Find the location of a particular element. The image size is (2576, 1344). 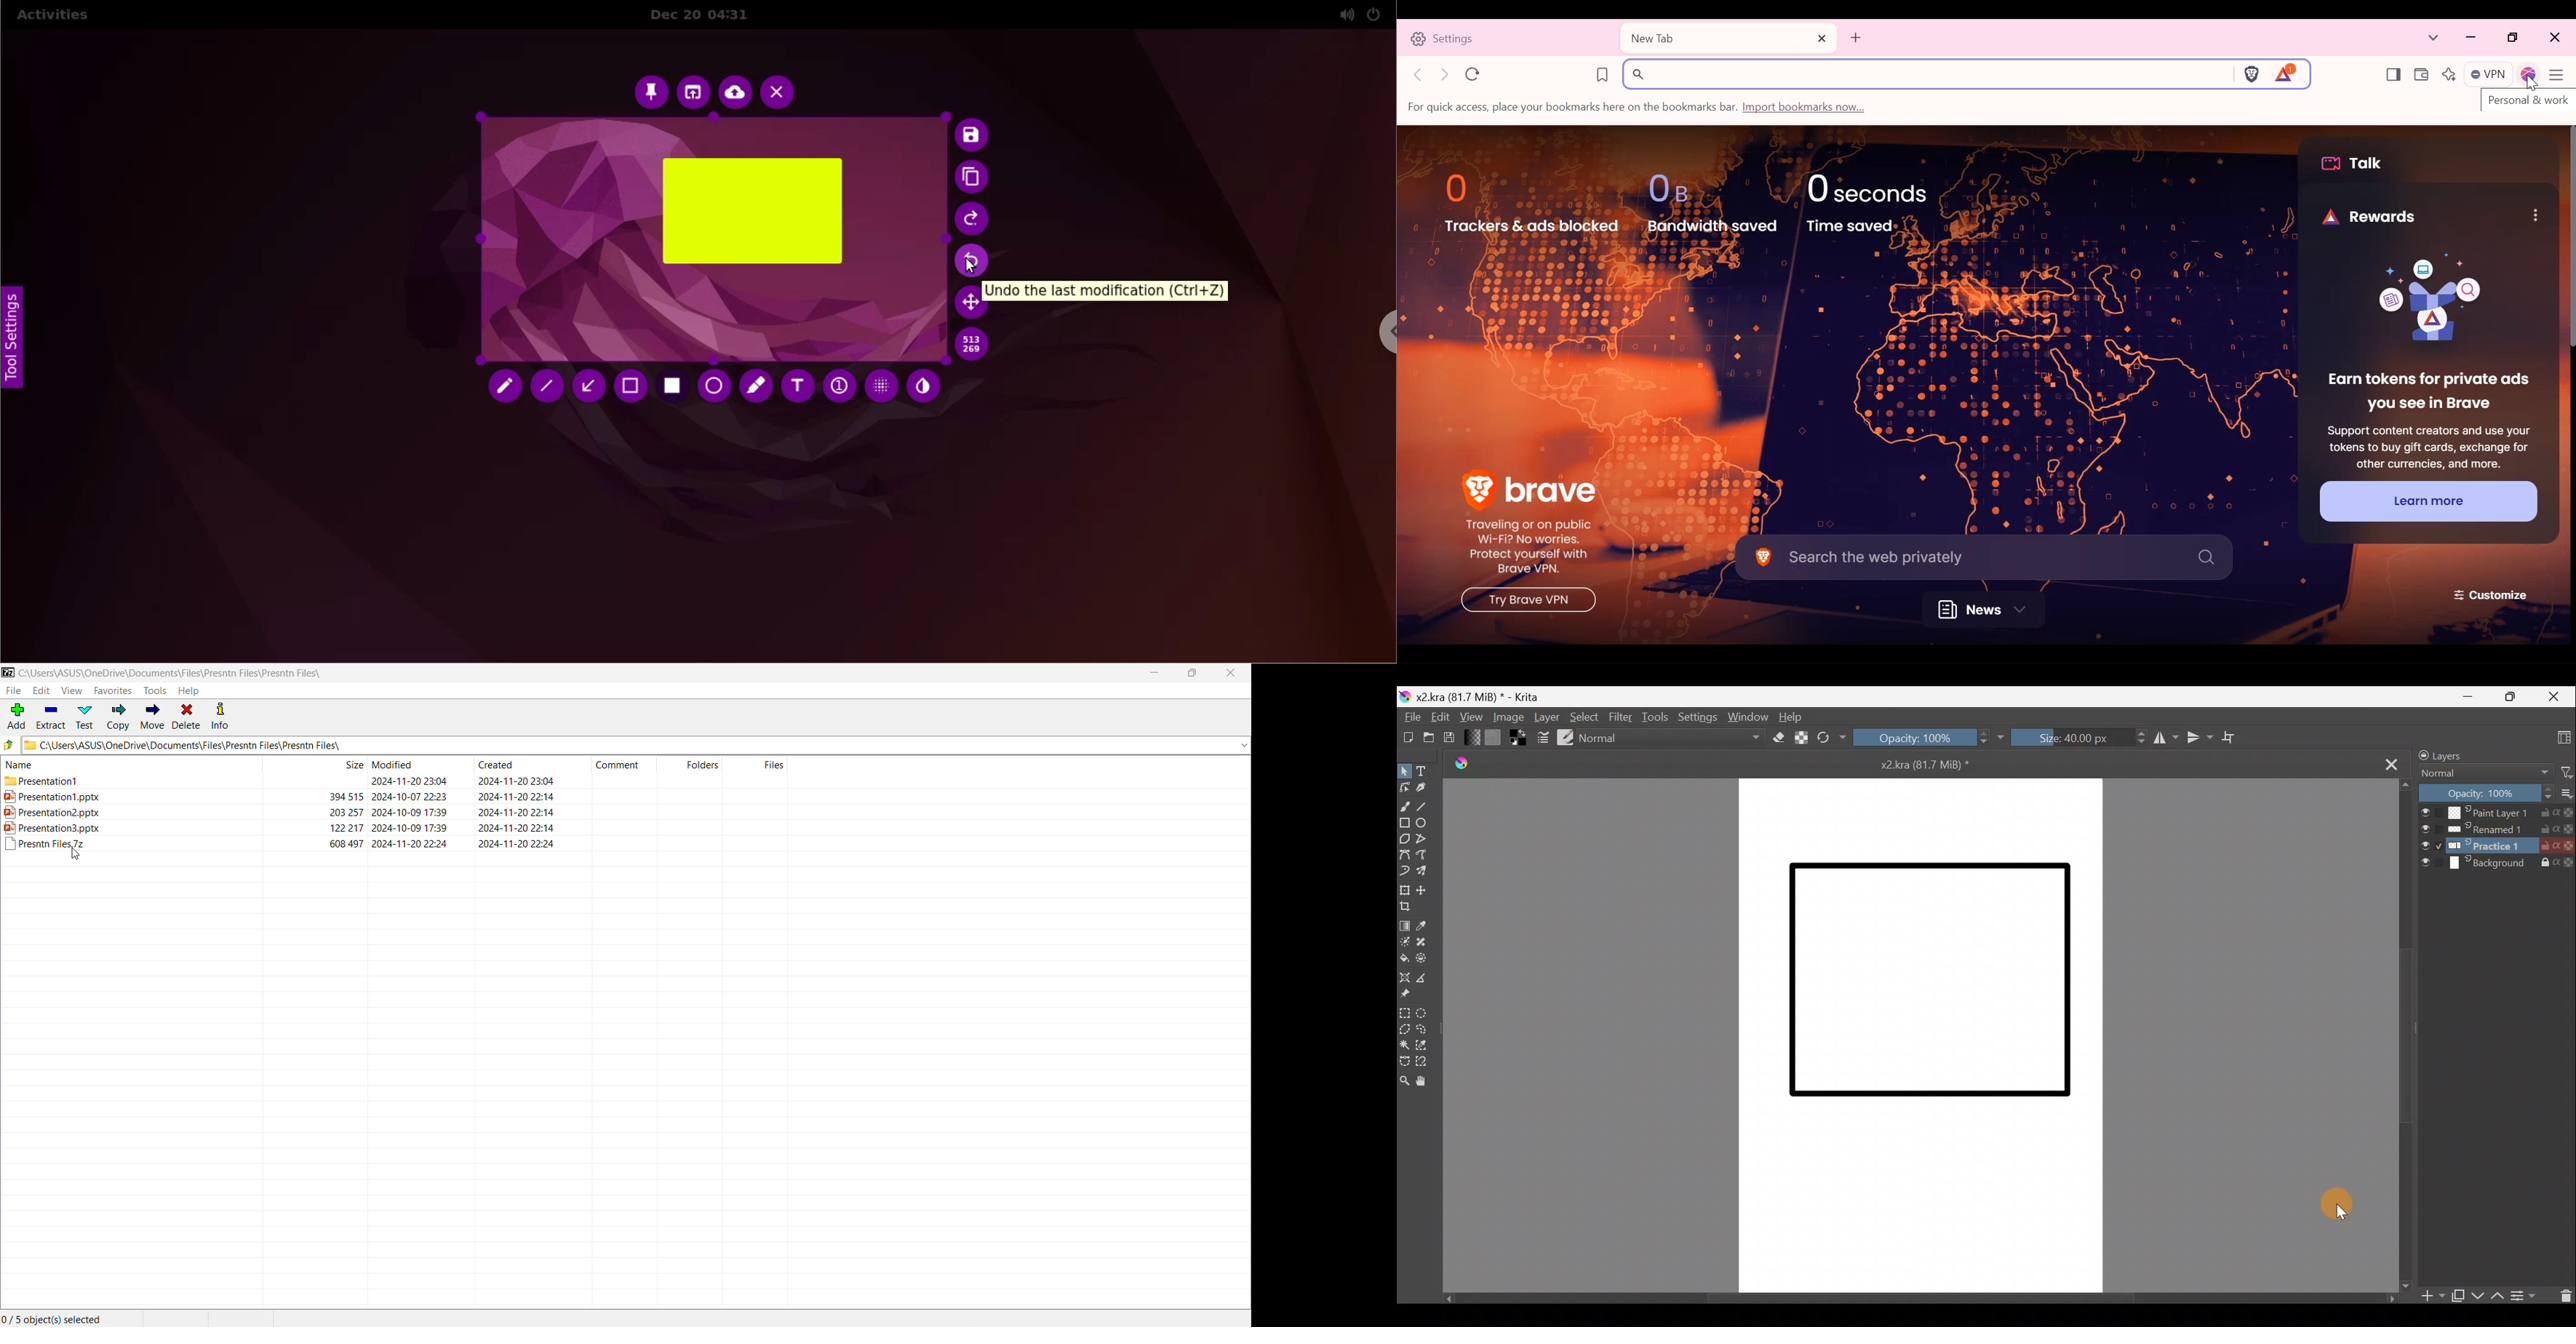

Similar colour selection tool is located at coordinates (1424, 1046).